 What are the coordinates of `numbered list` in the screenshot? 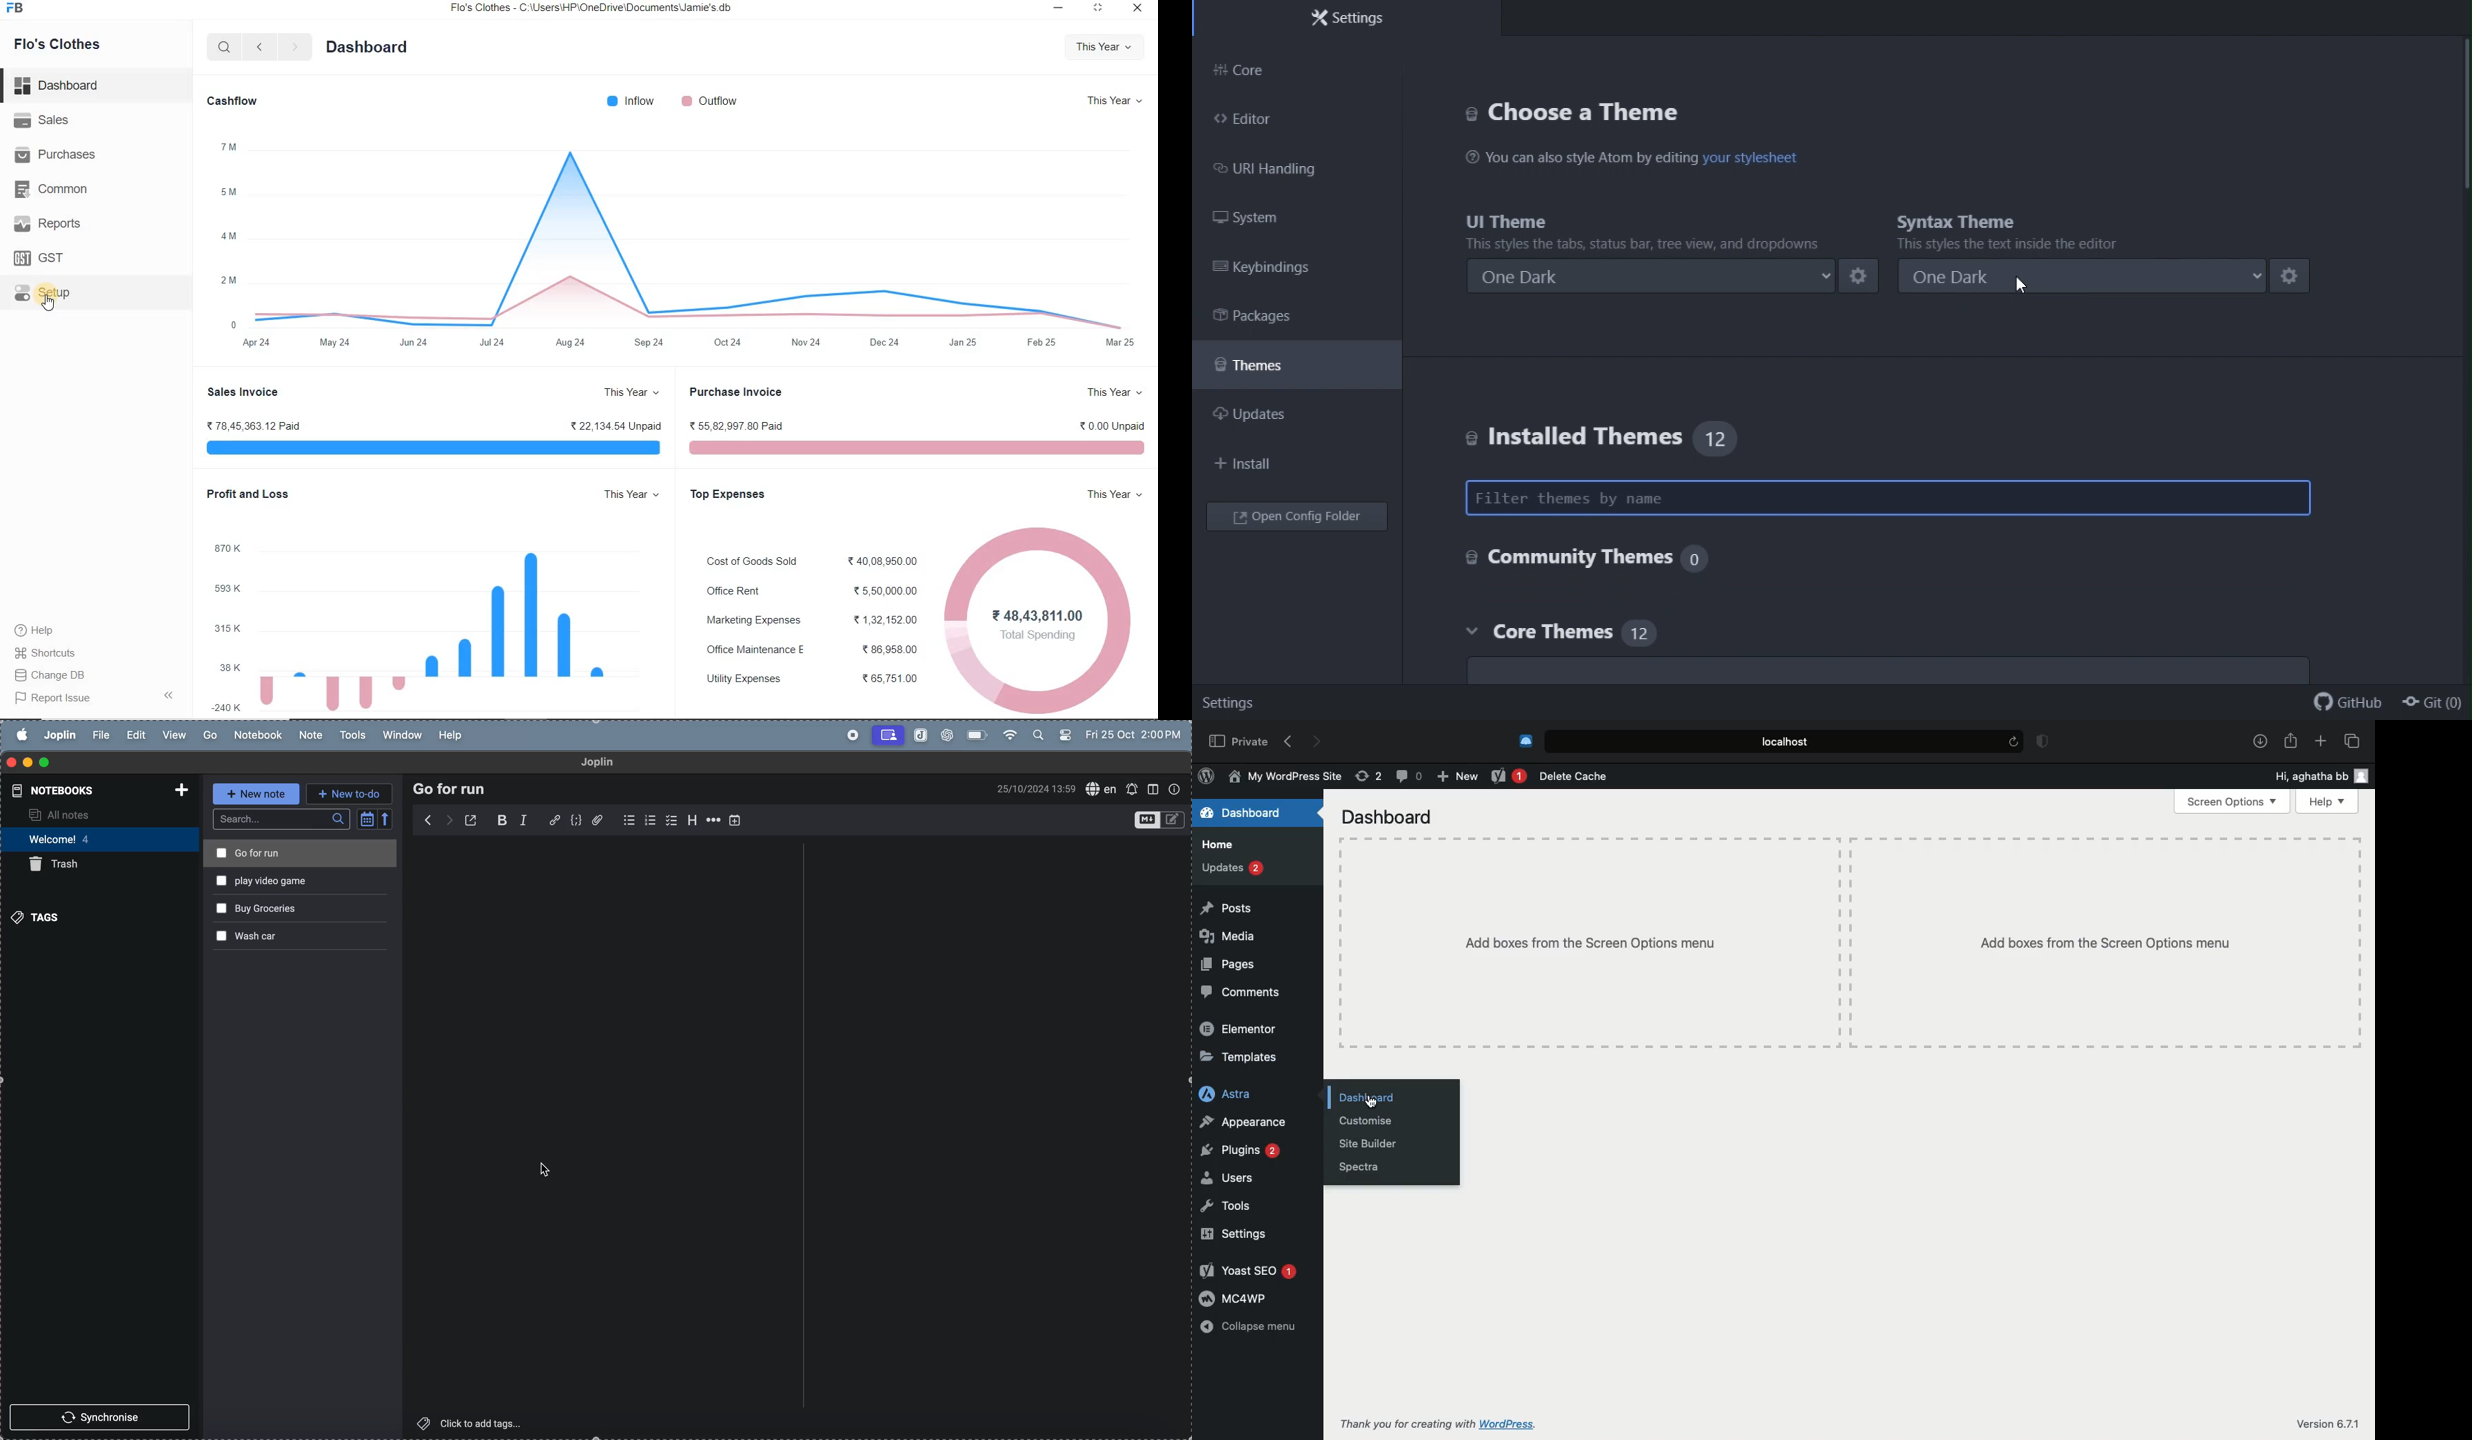 It's located at (653, 820).